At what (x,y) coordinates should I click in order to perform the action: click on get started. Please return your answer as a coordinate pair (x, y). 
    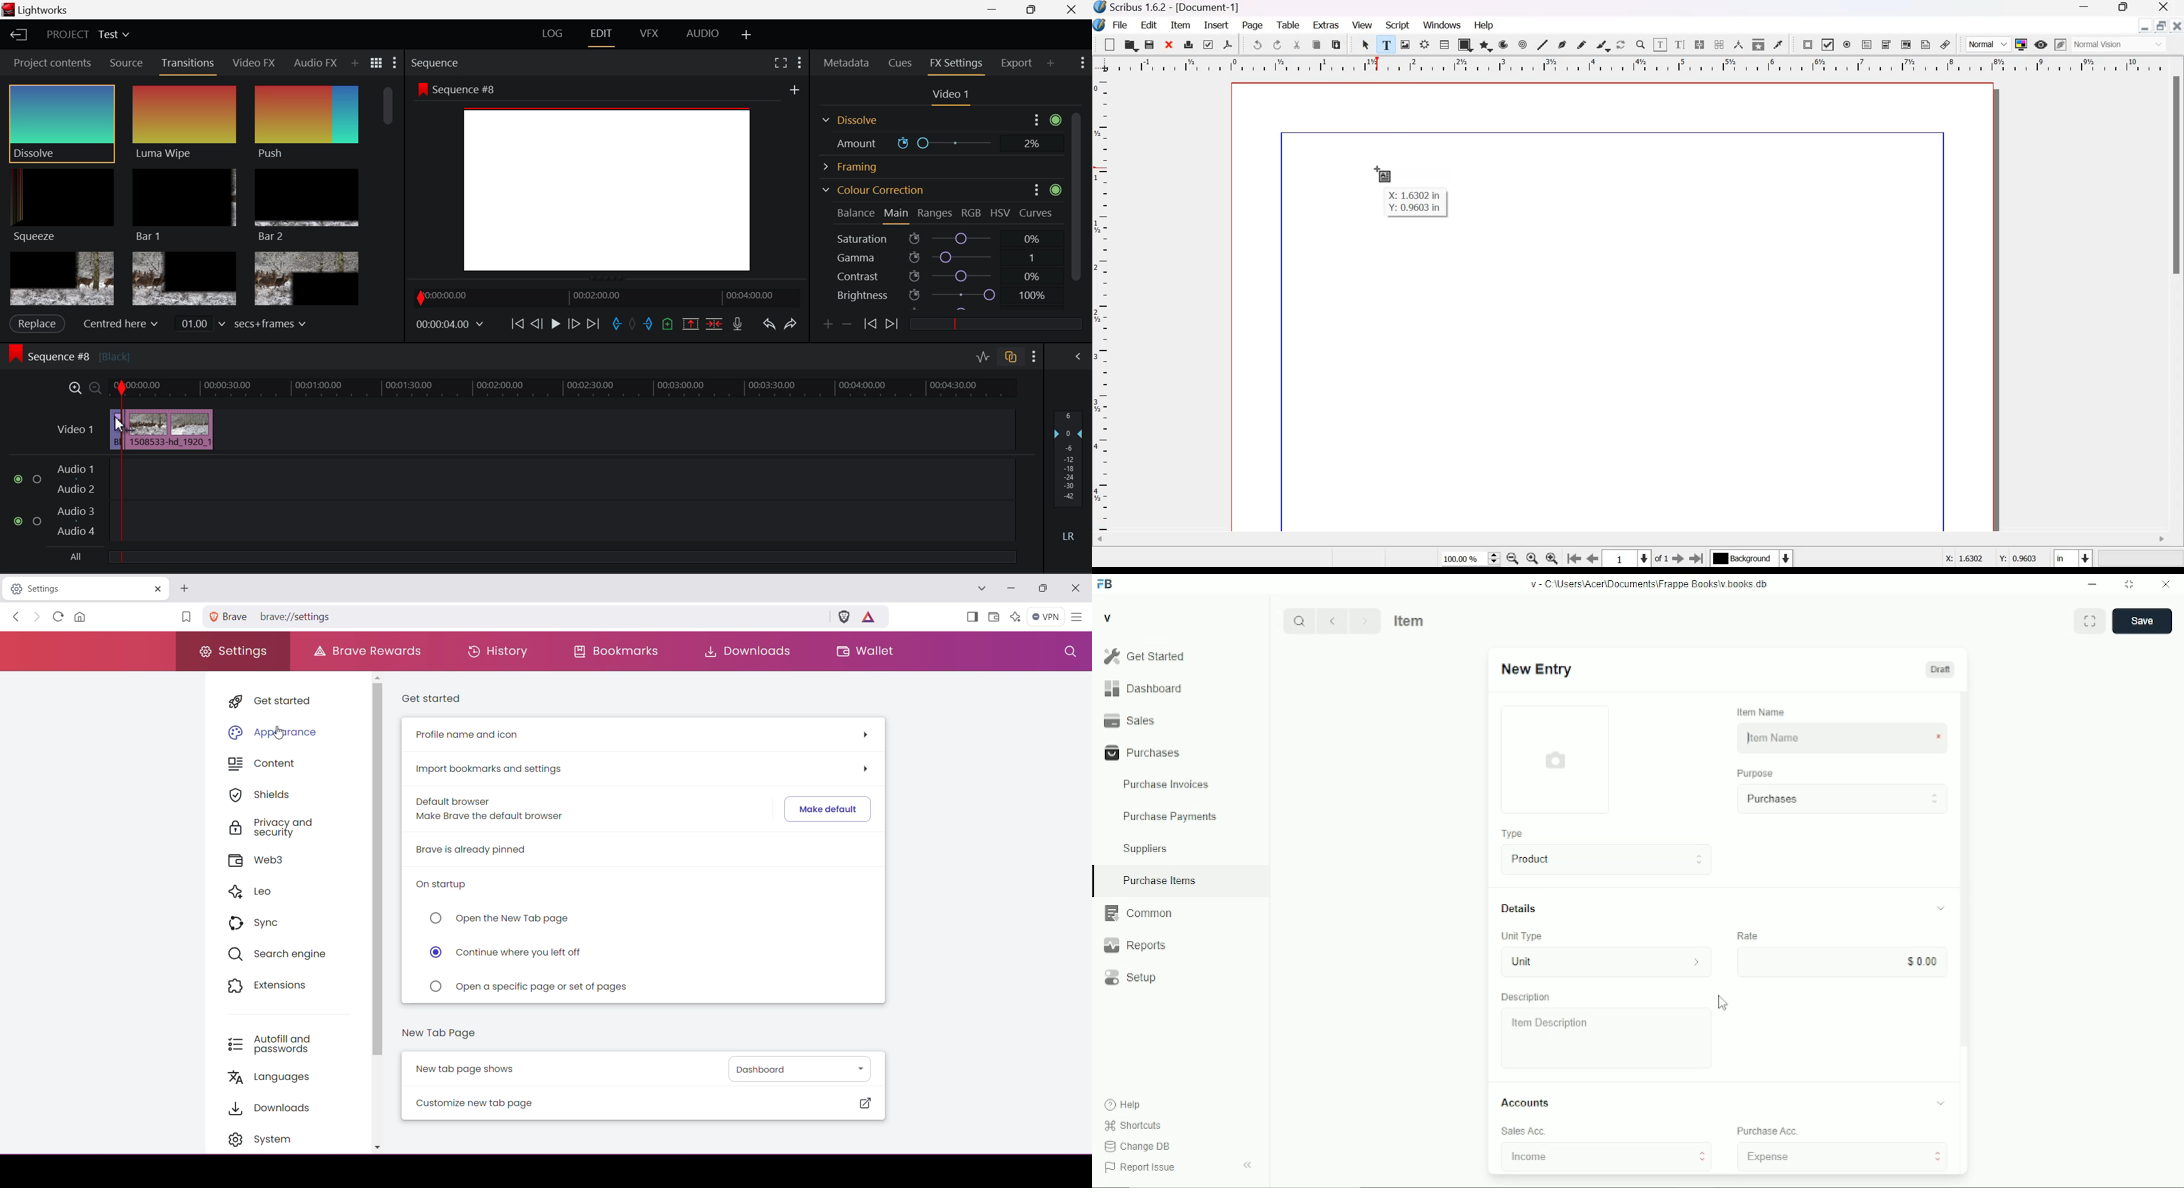
    Looking at the image, I should click on (1145, 656).